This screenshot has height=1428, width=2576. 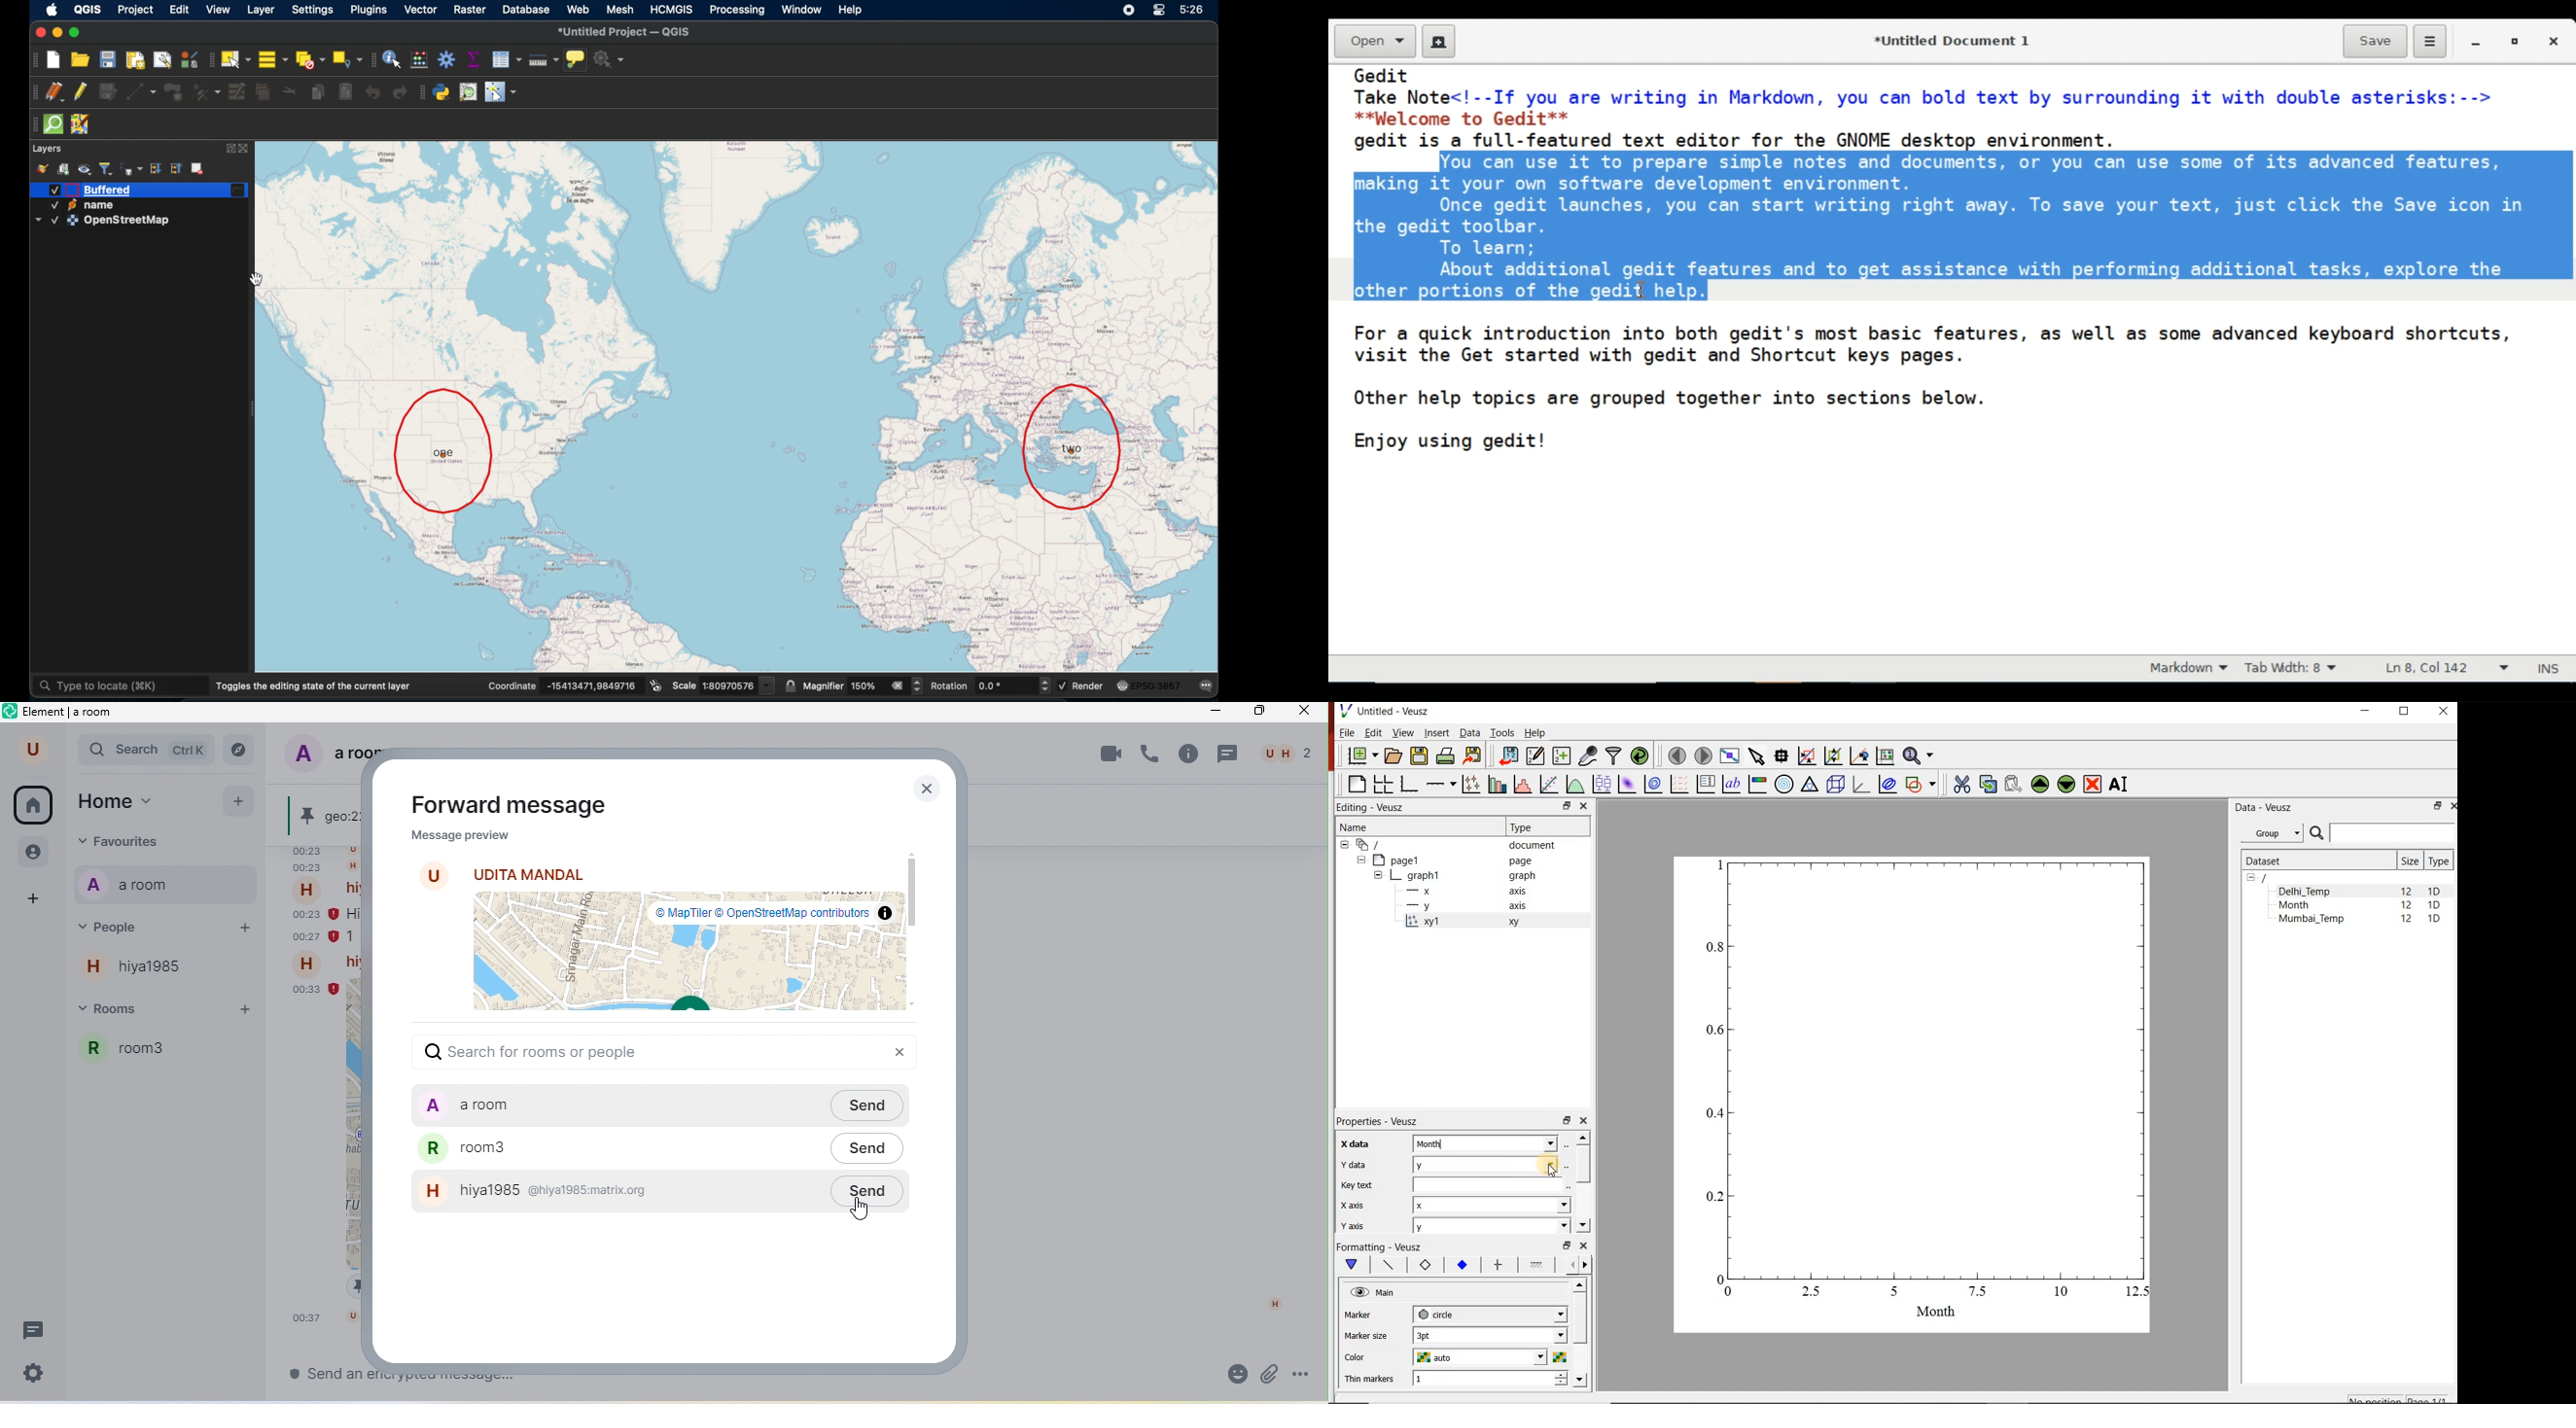 What do you see at coordinates (200, 167) in the screenshot?
I see `remove layer/group` at bounding box center [200, 167].